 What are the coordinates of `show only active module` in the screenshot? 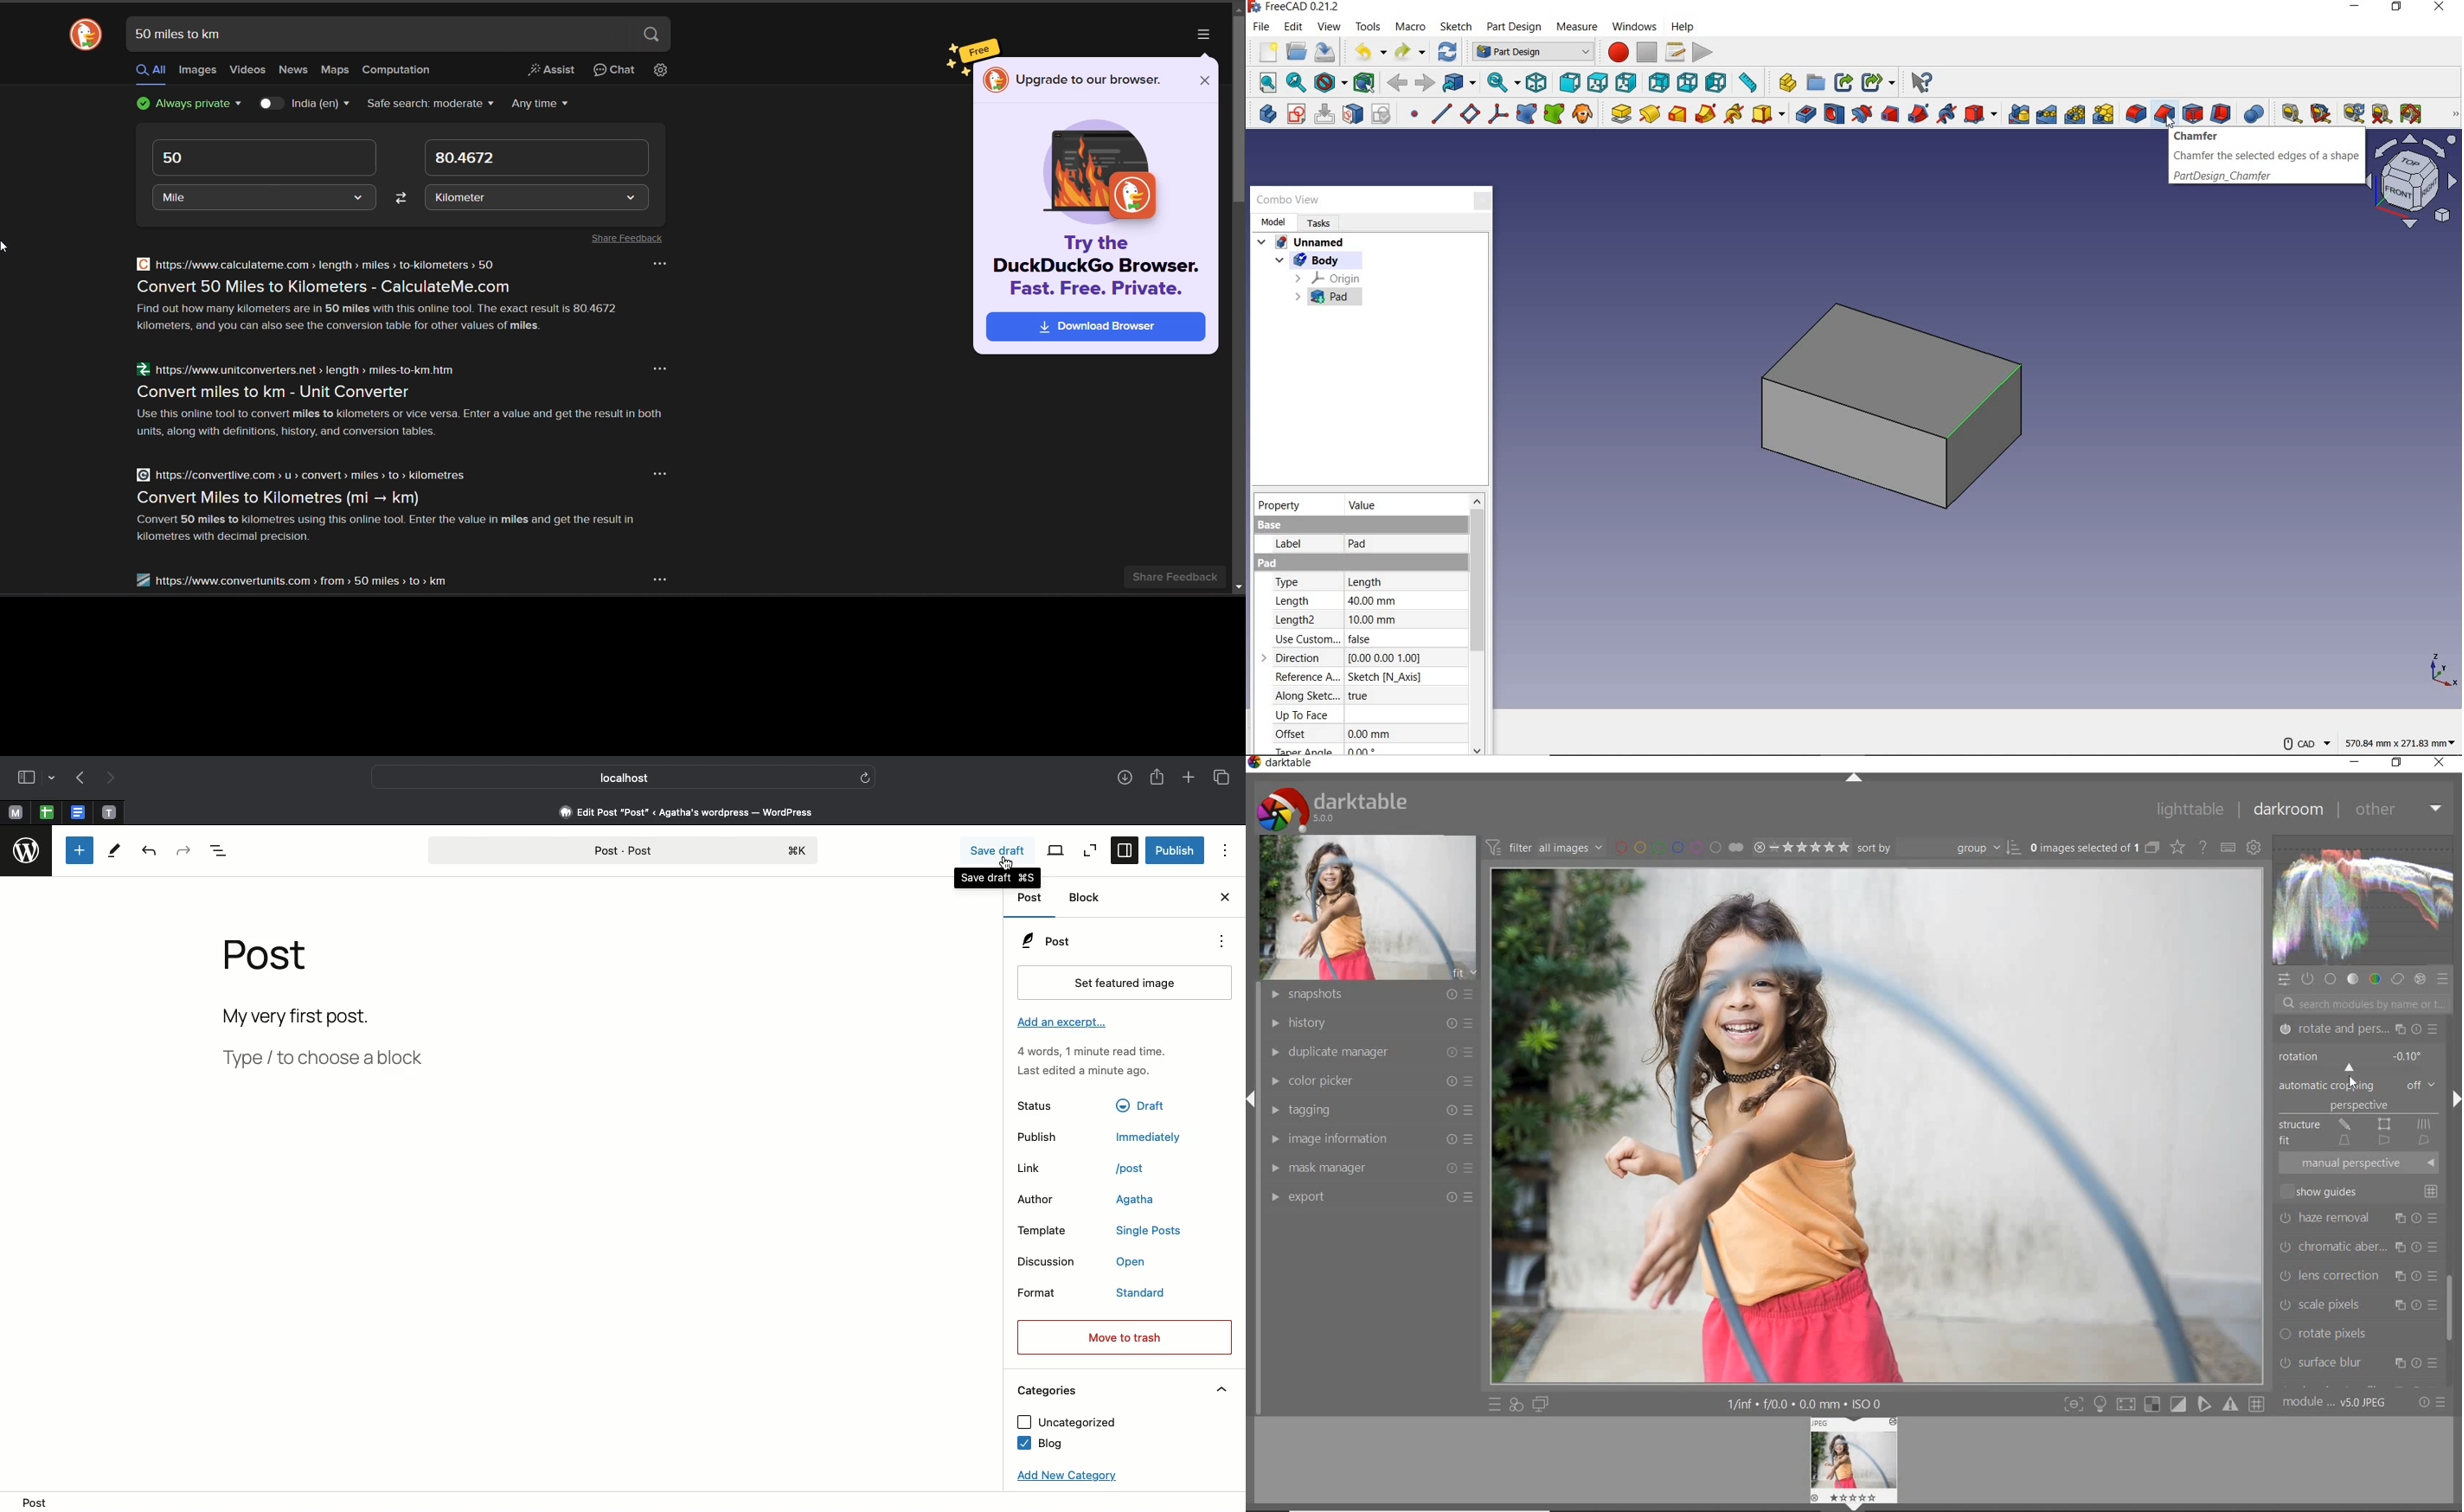 It's located at (2307, 978).